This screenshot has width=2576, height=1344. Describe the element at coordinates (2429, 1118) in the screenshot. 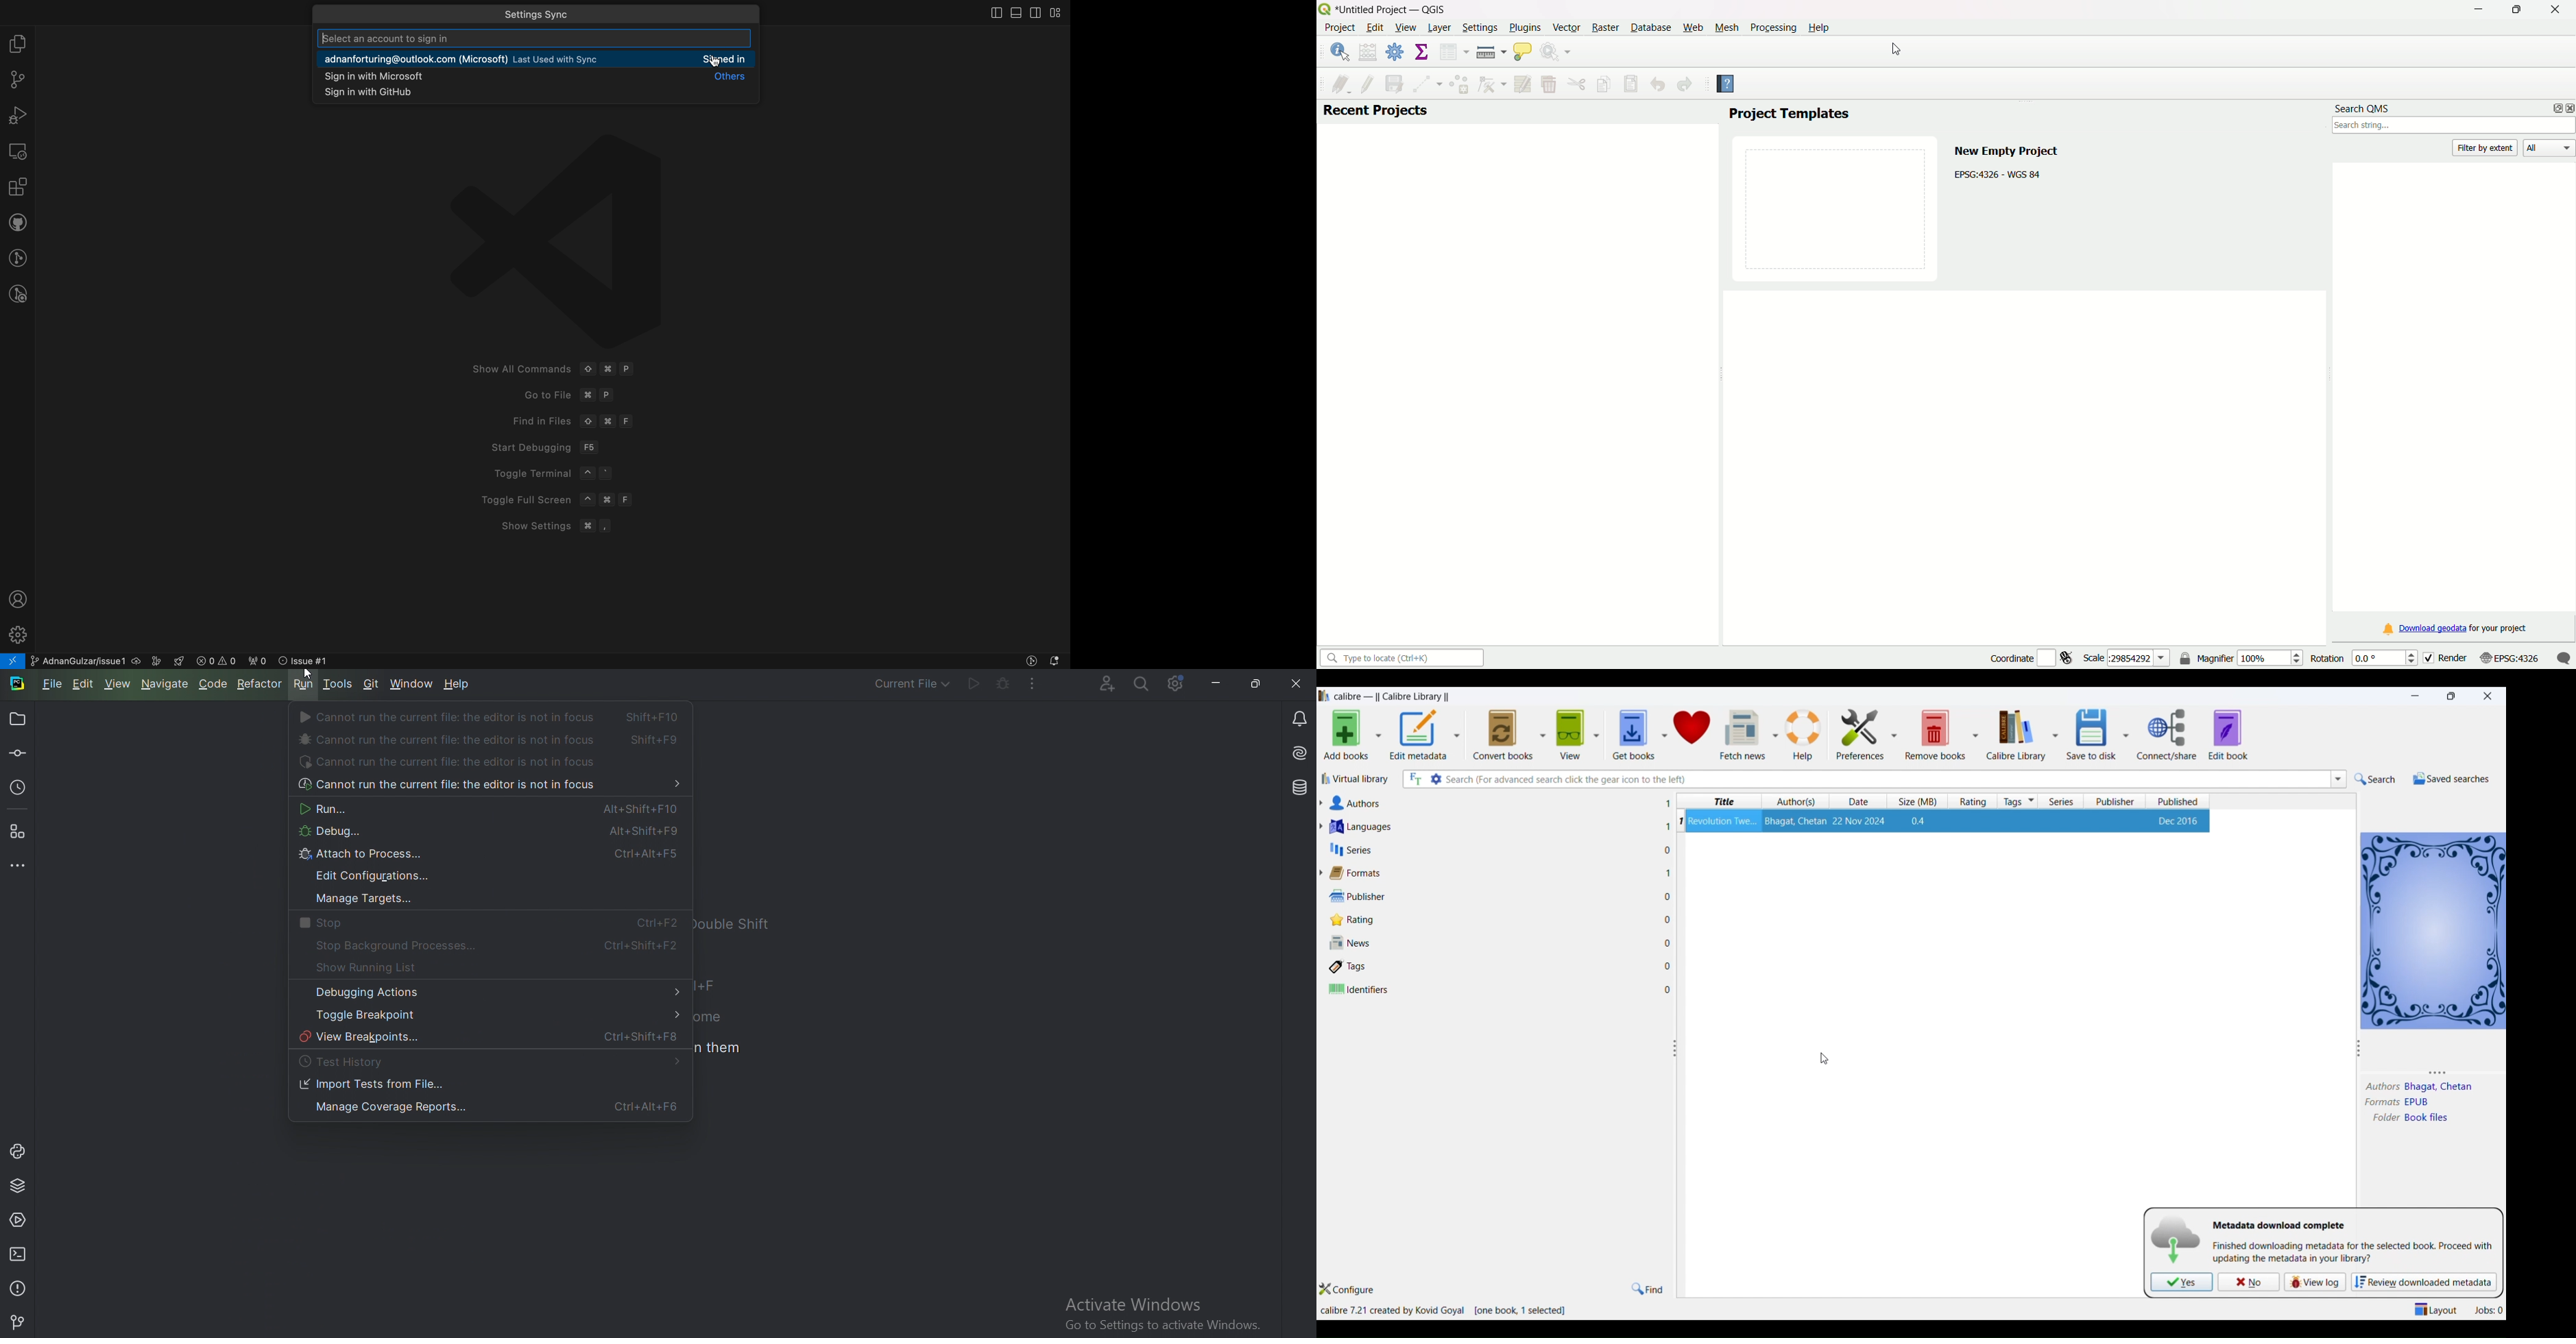

I see `folder name` at that location.